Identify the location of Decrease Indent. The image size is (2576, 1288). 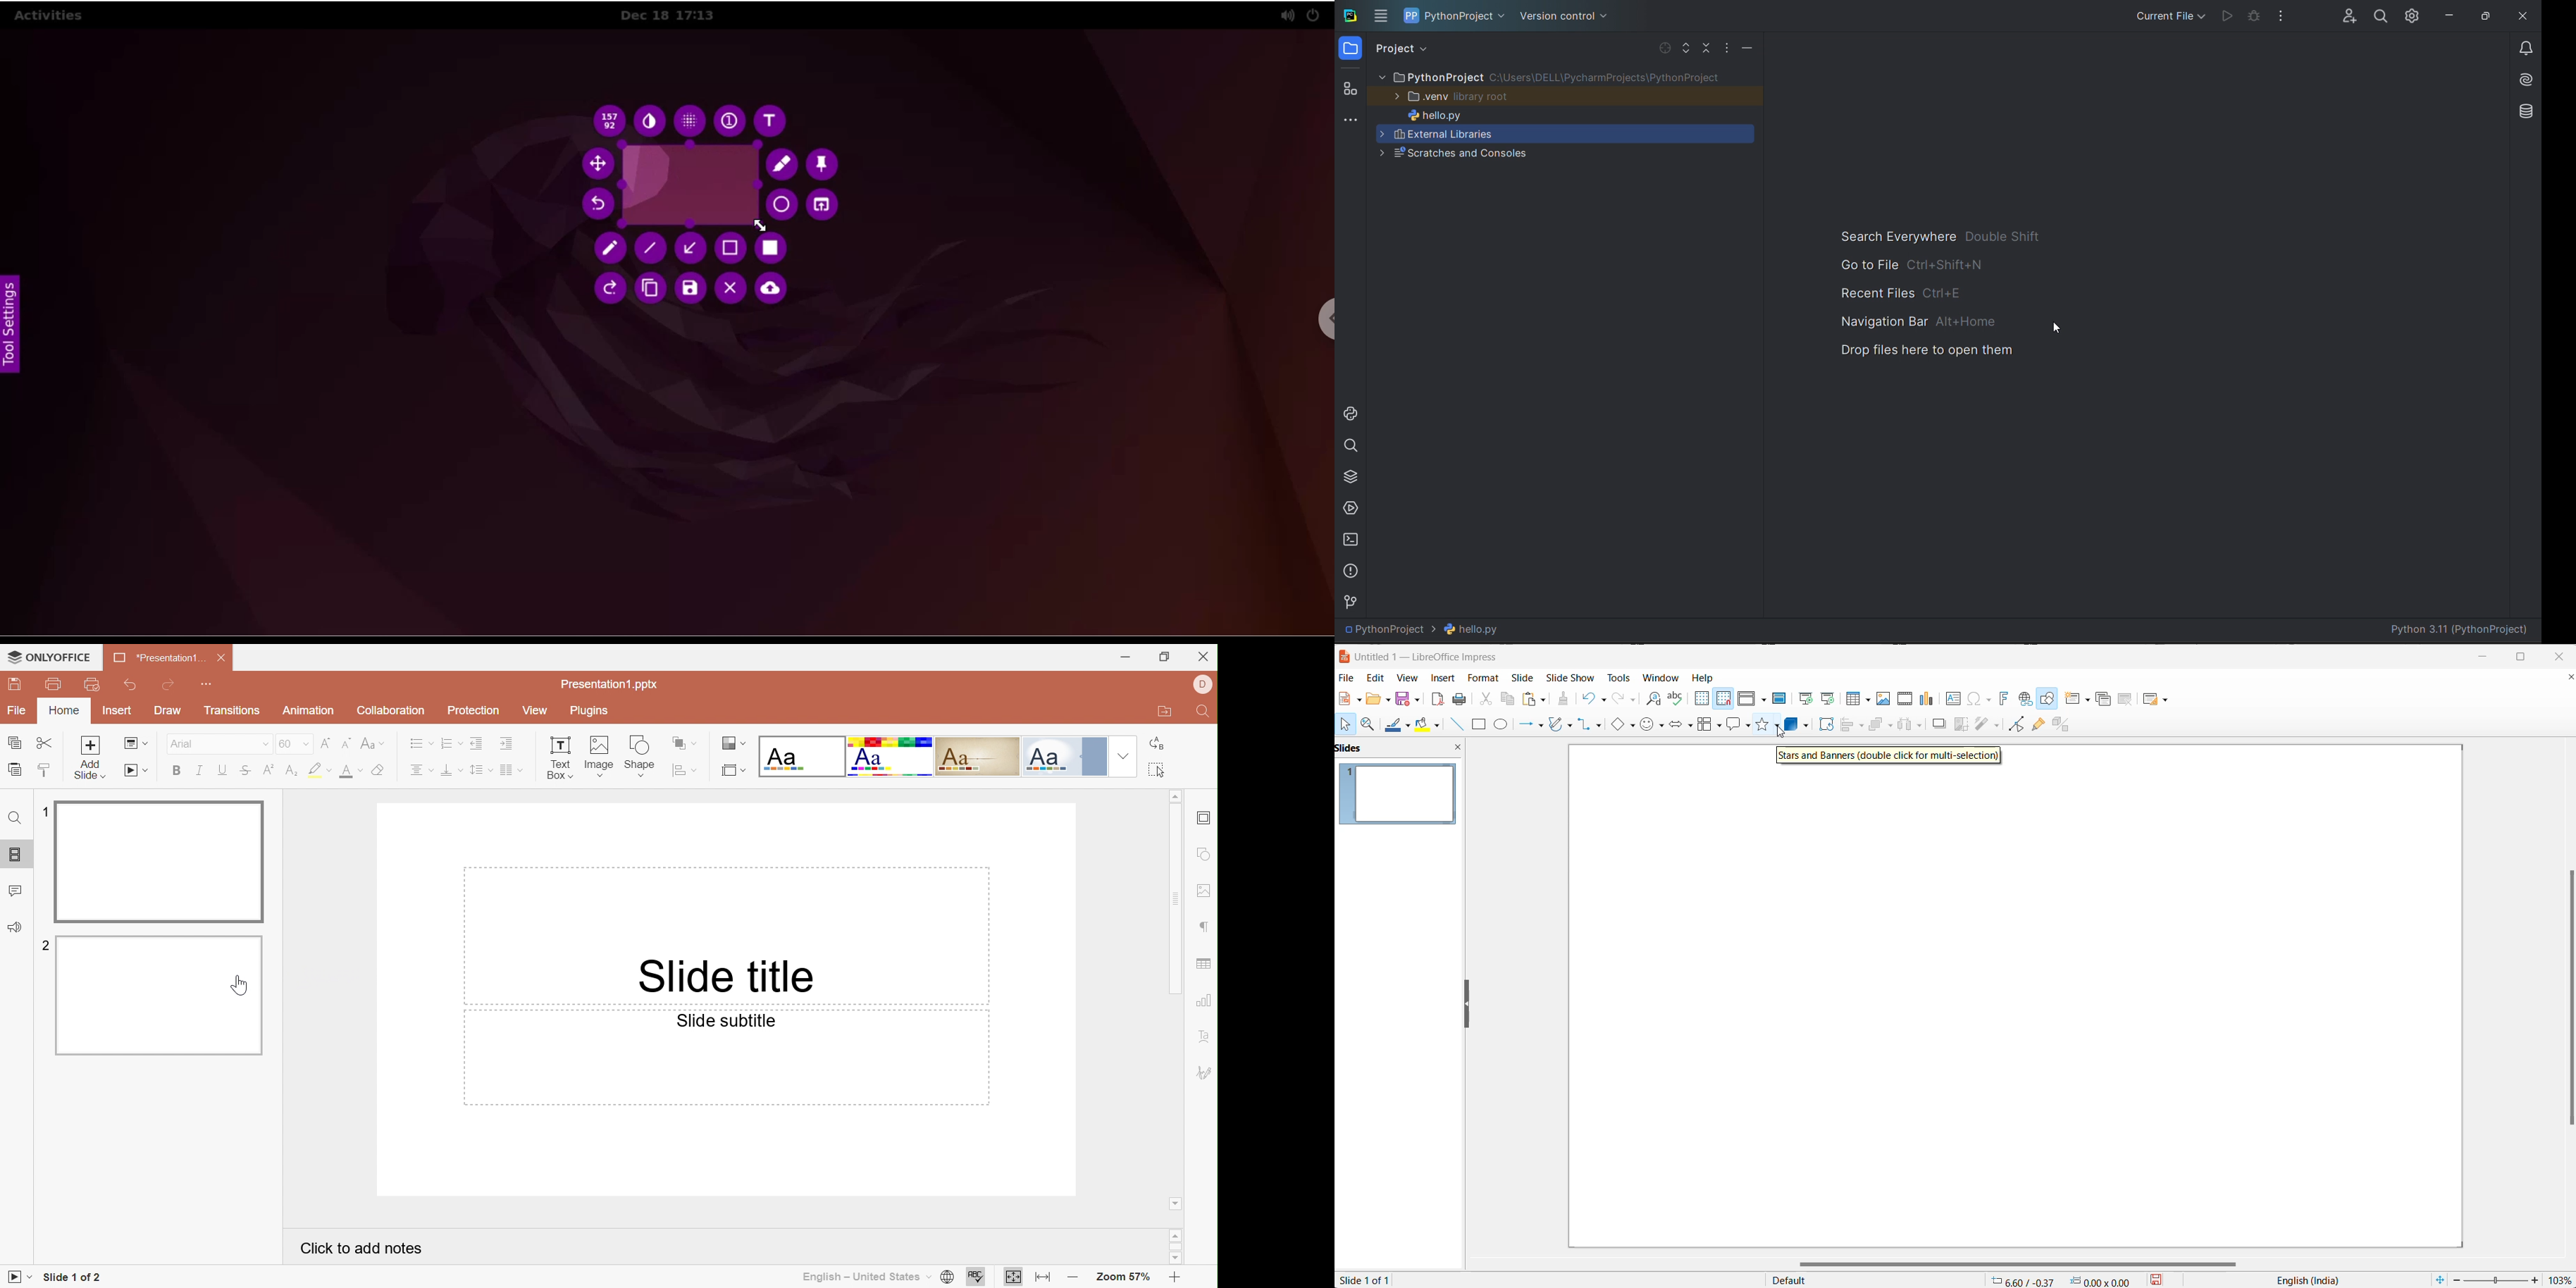
(477, 743).